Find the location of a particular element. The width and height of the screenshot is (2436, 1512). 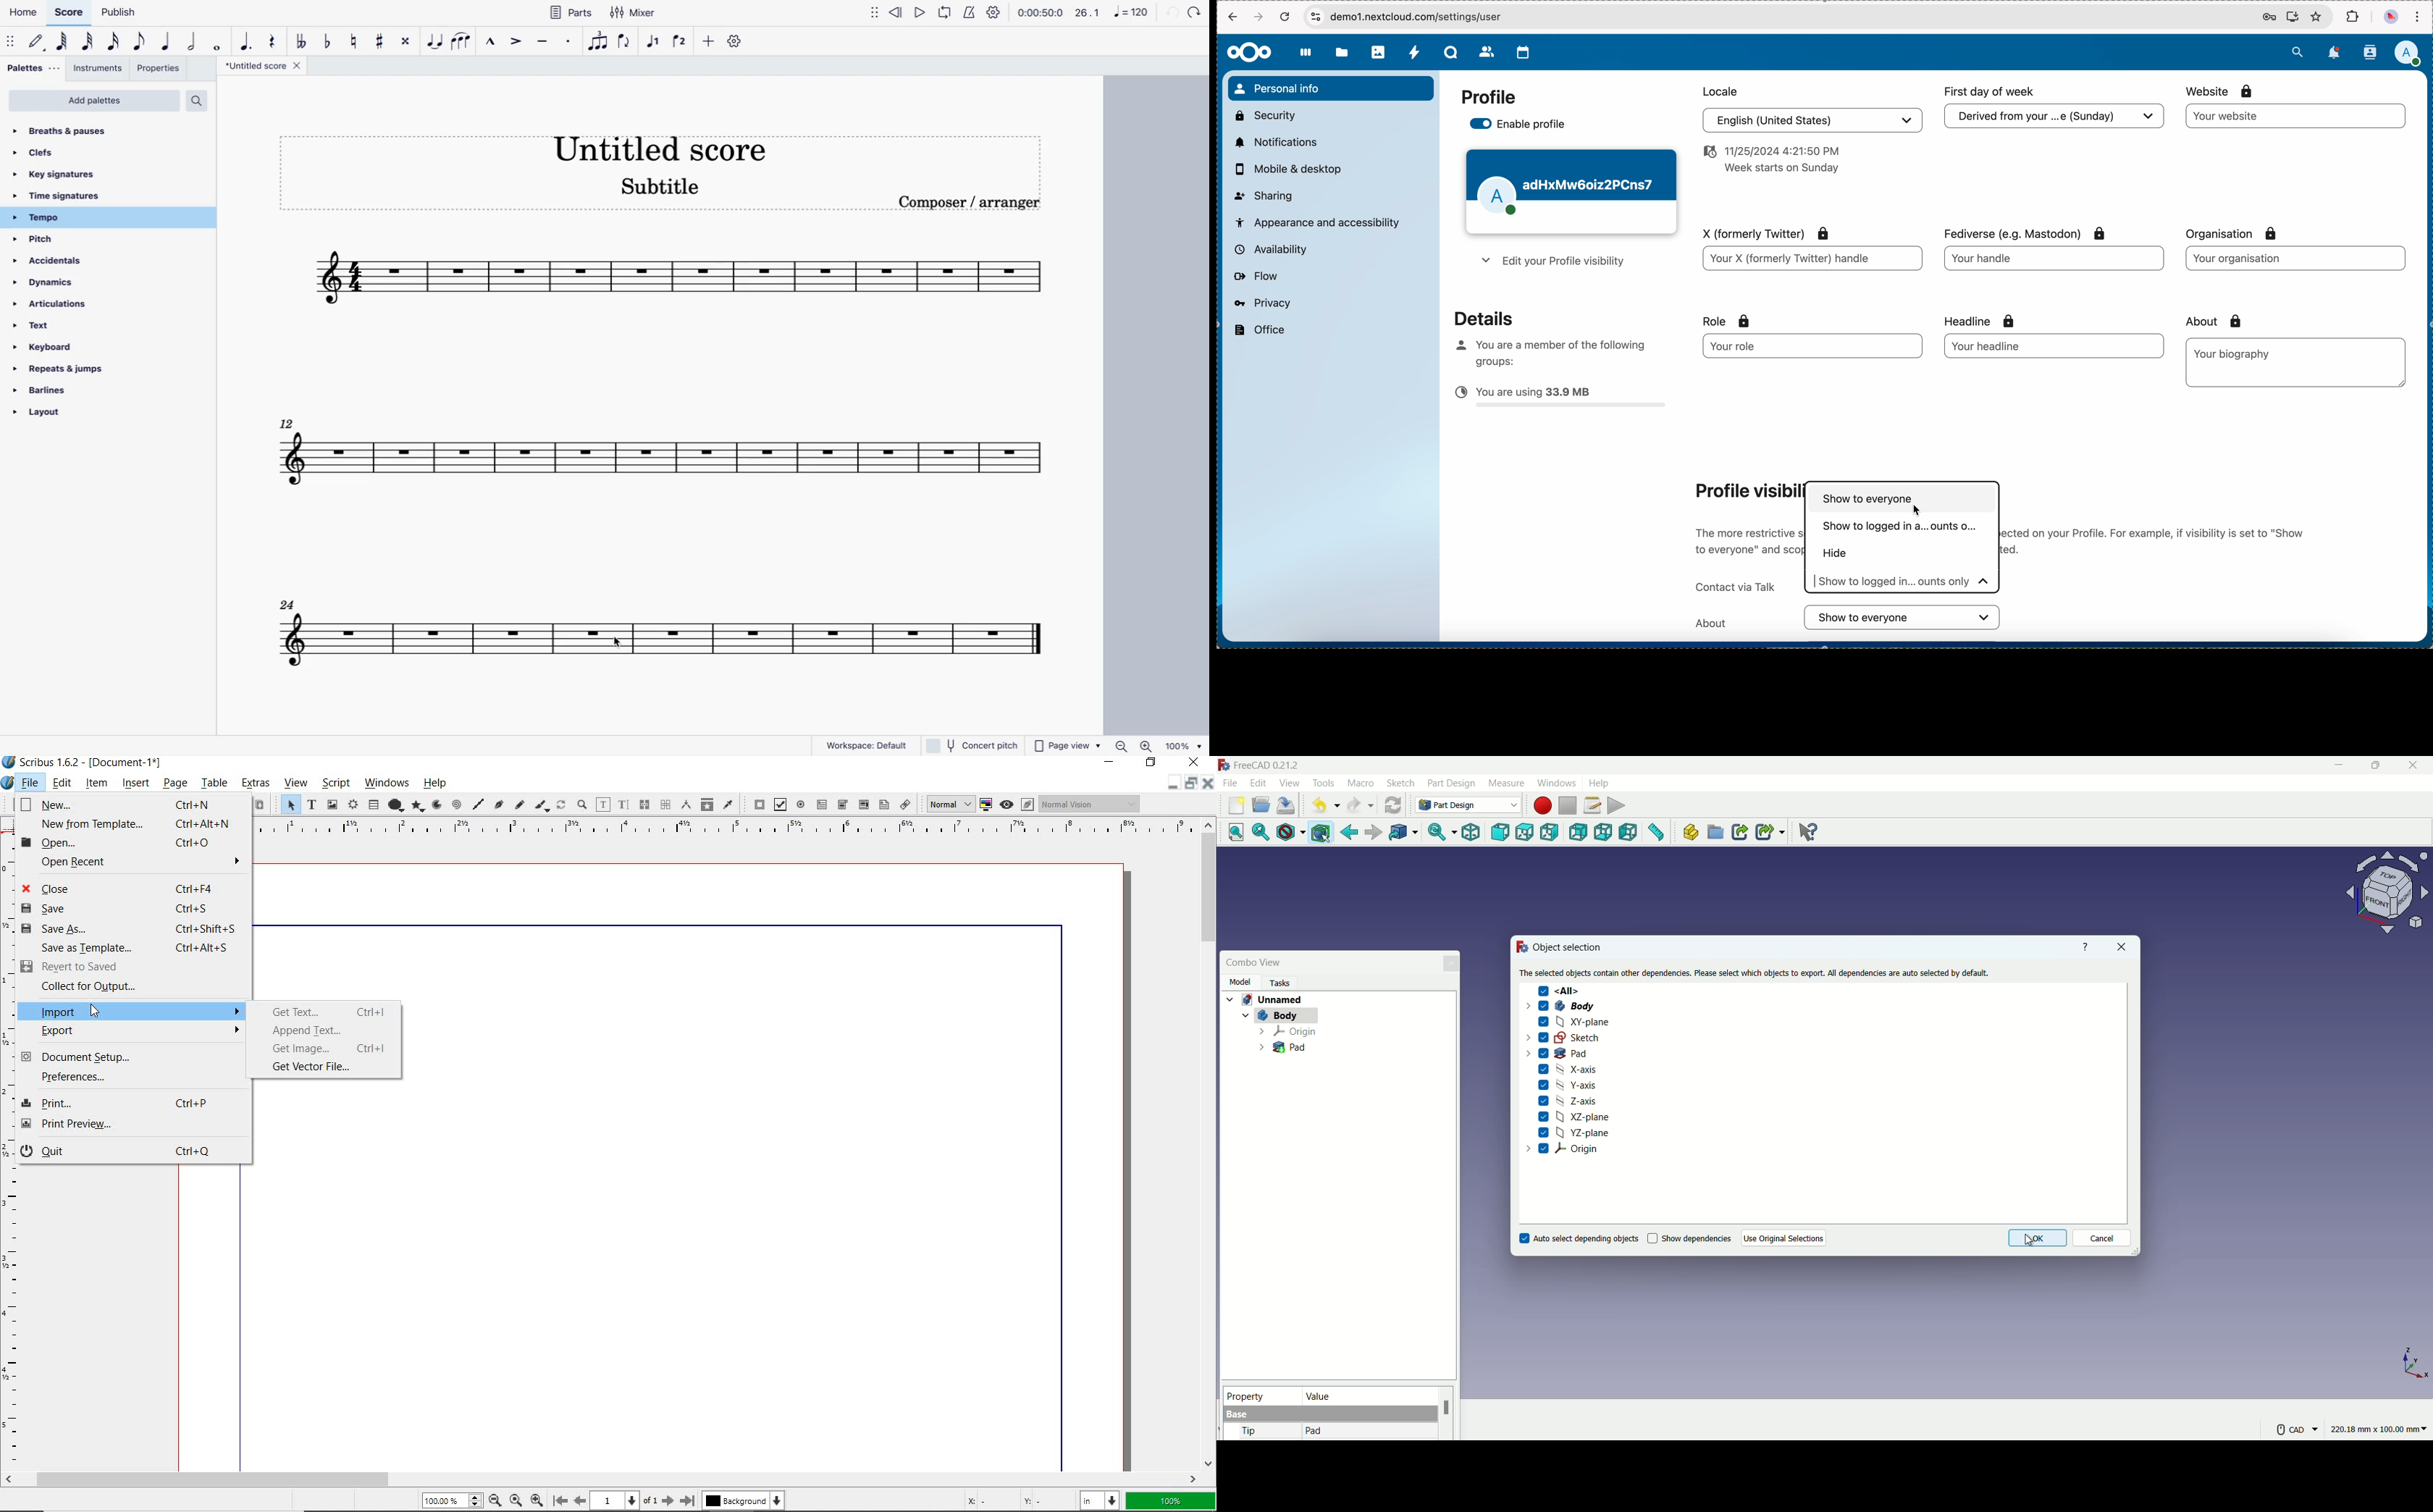

Cursor Position is located at coordinates (93, 1011).